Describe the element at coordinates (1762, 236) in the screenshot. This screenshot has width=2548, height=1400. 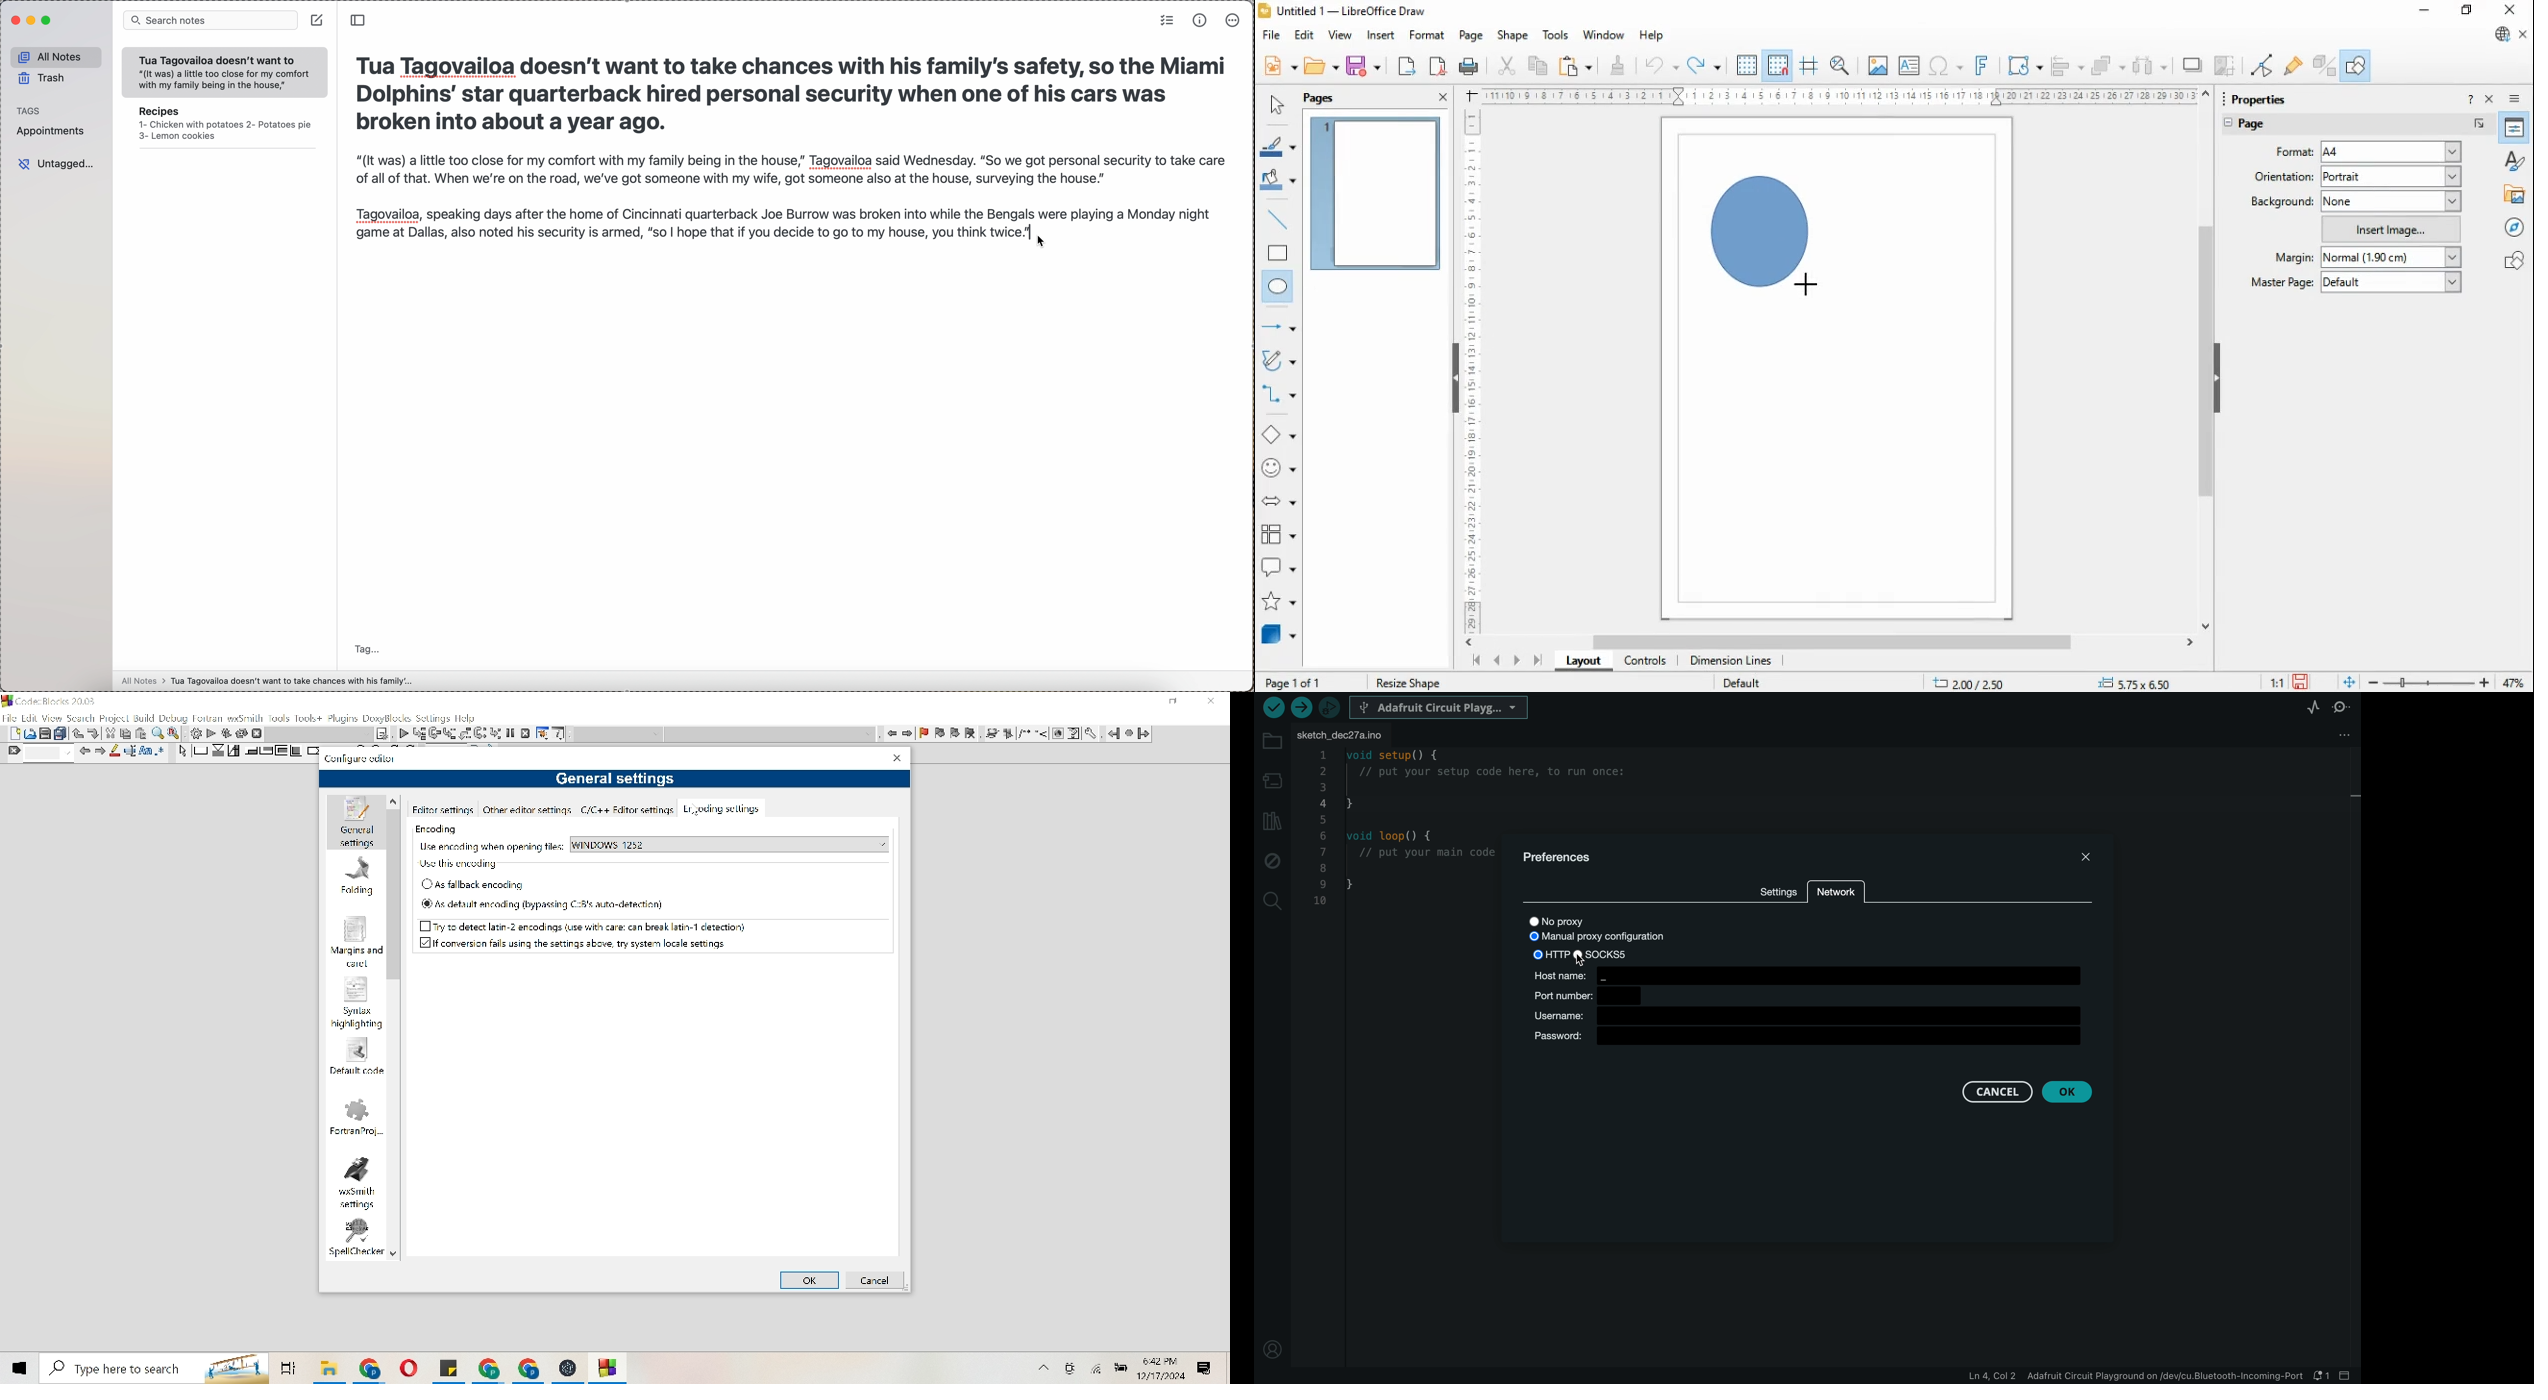
I see `Circle shape` at that location.